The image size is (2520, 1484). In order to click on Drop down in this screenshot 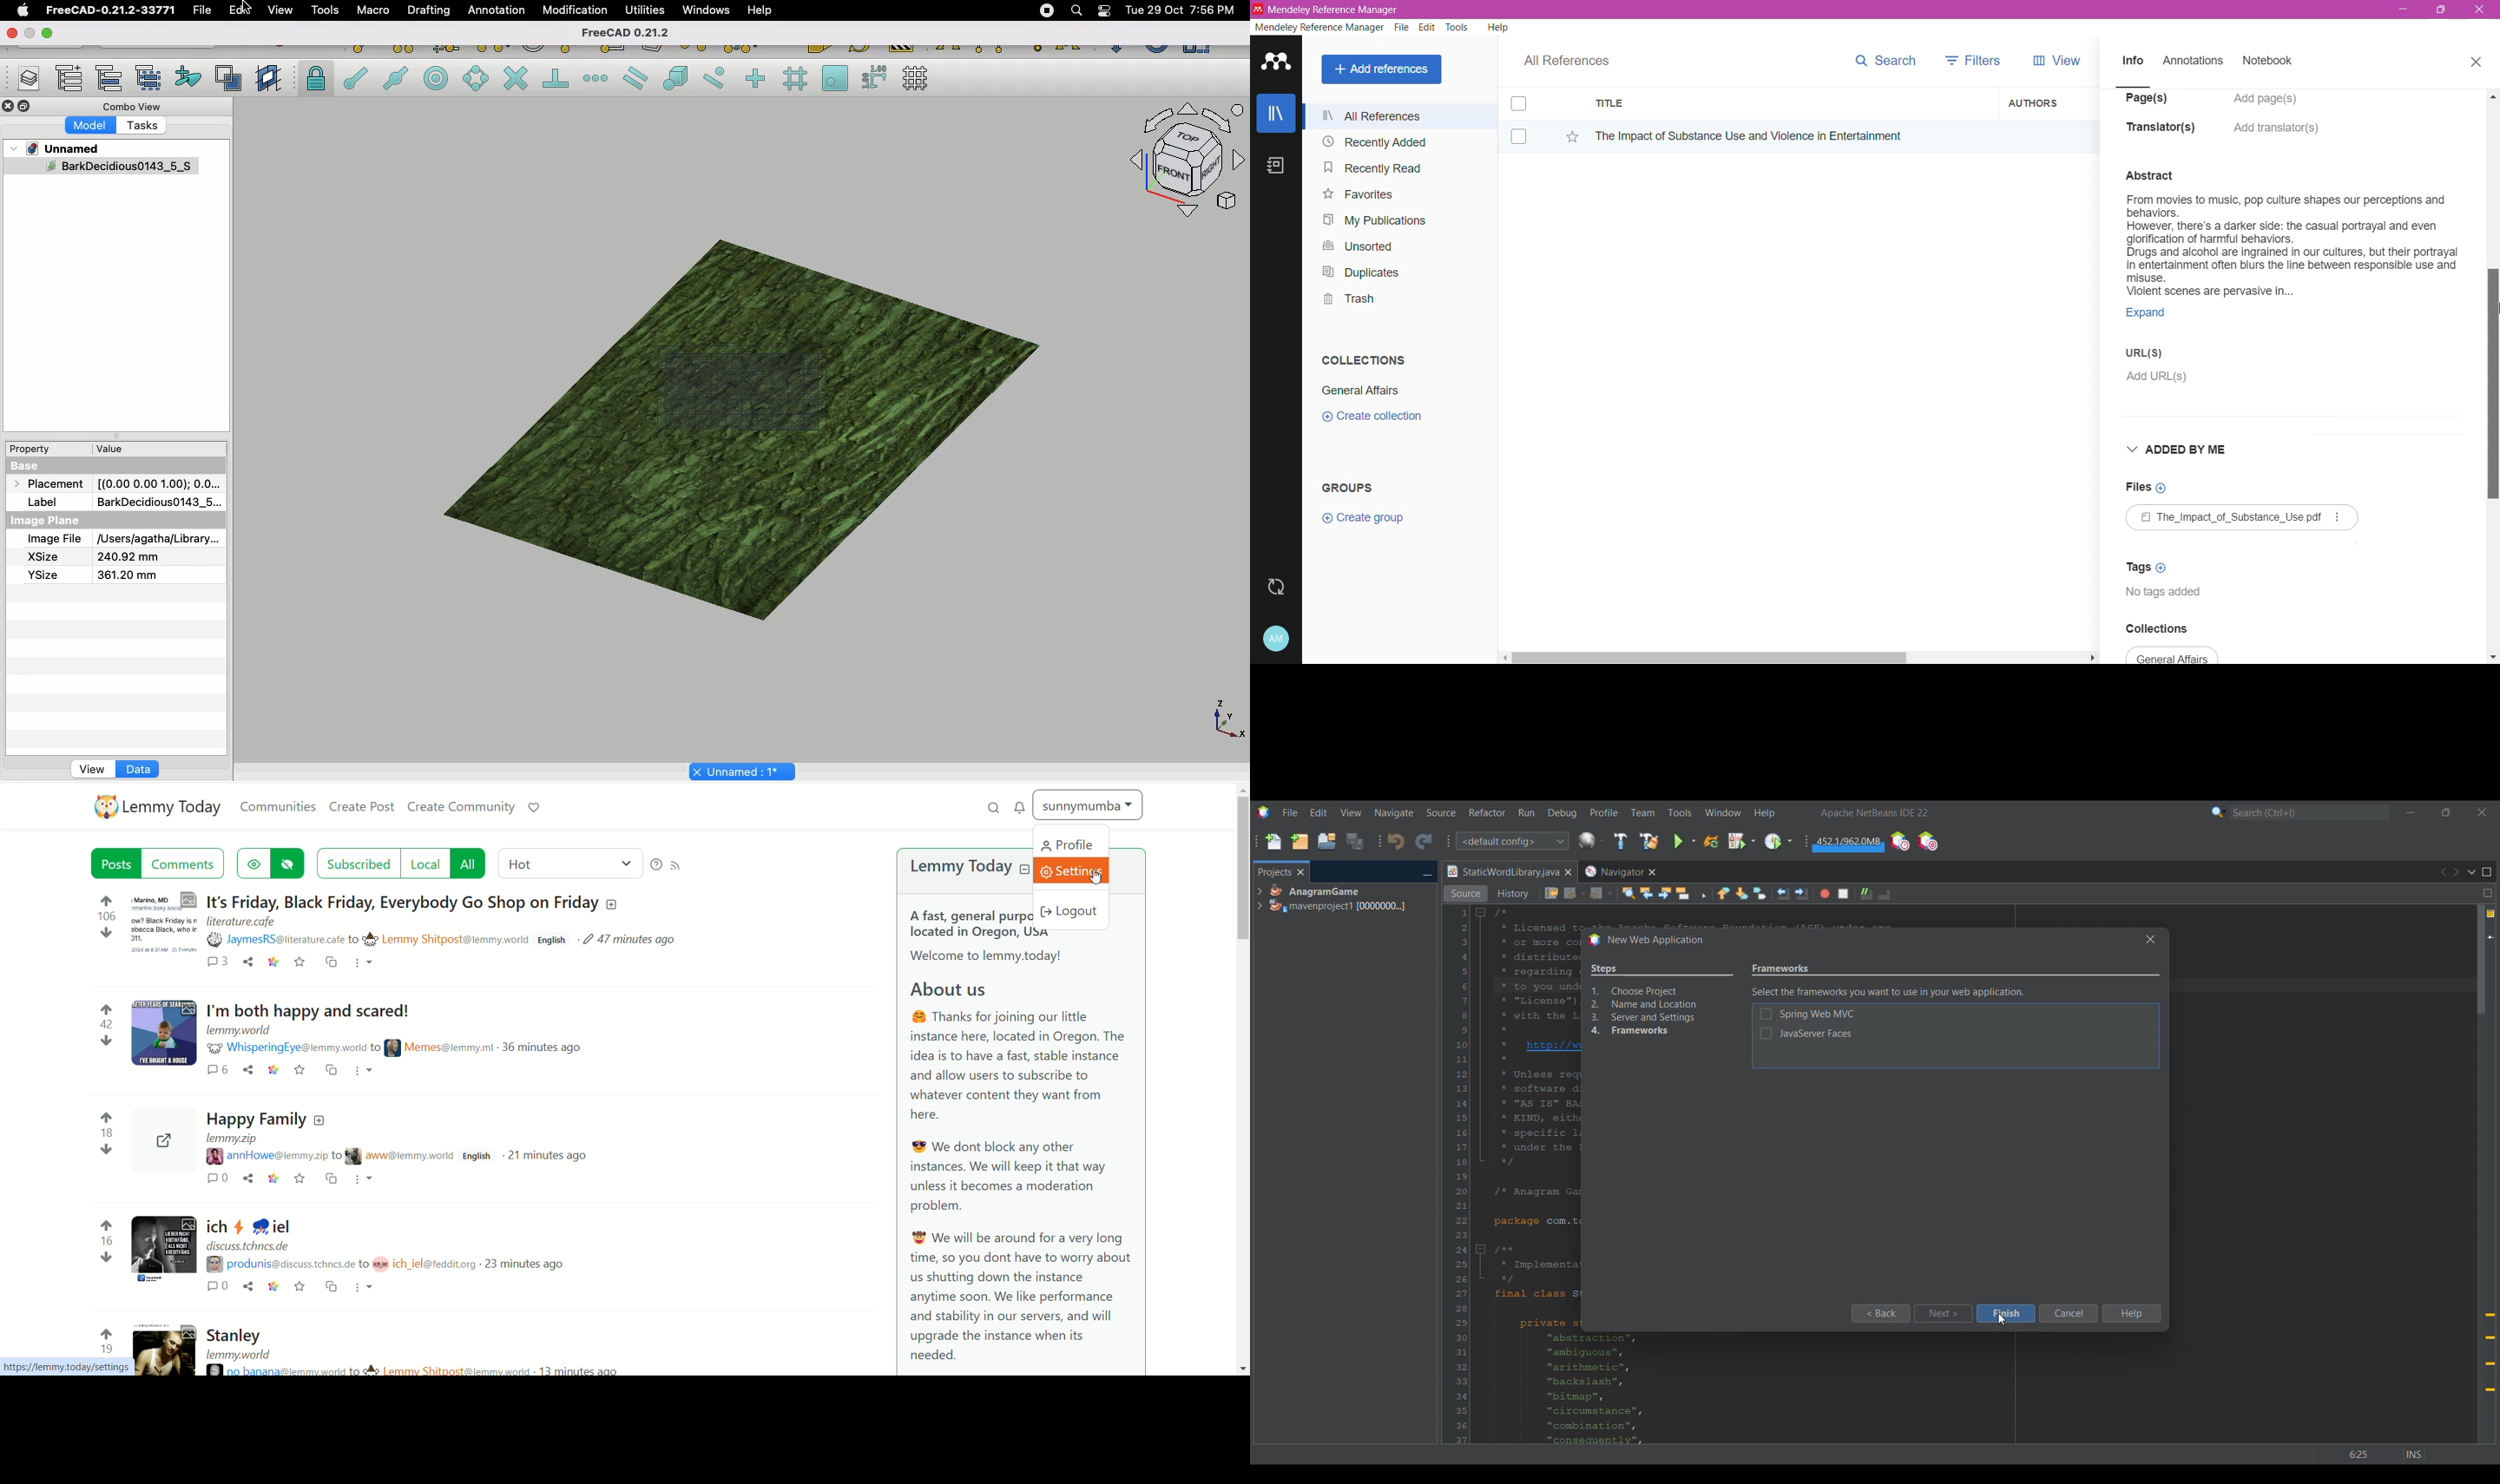, I will do `click(15, 148)`.